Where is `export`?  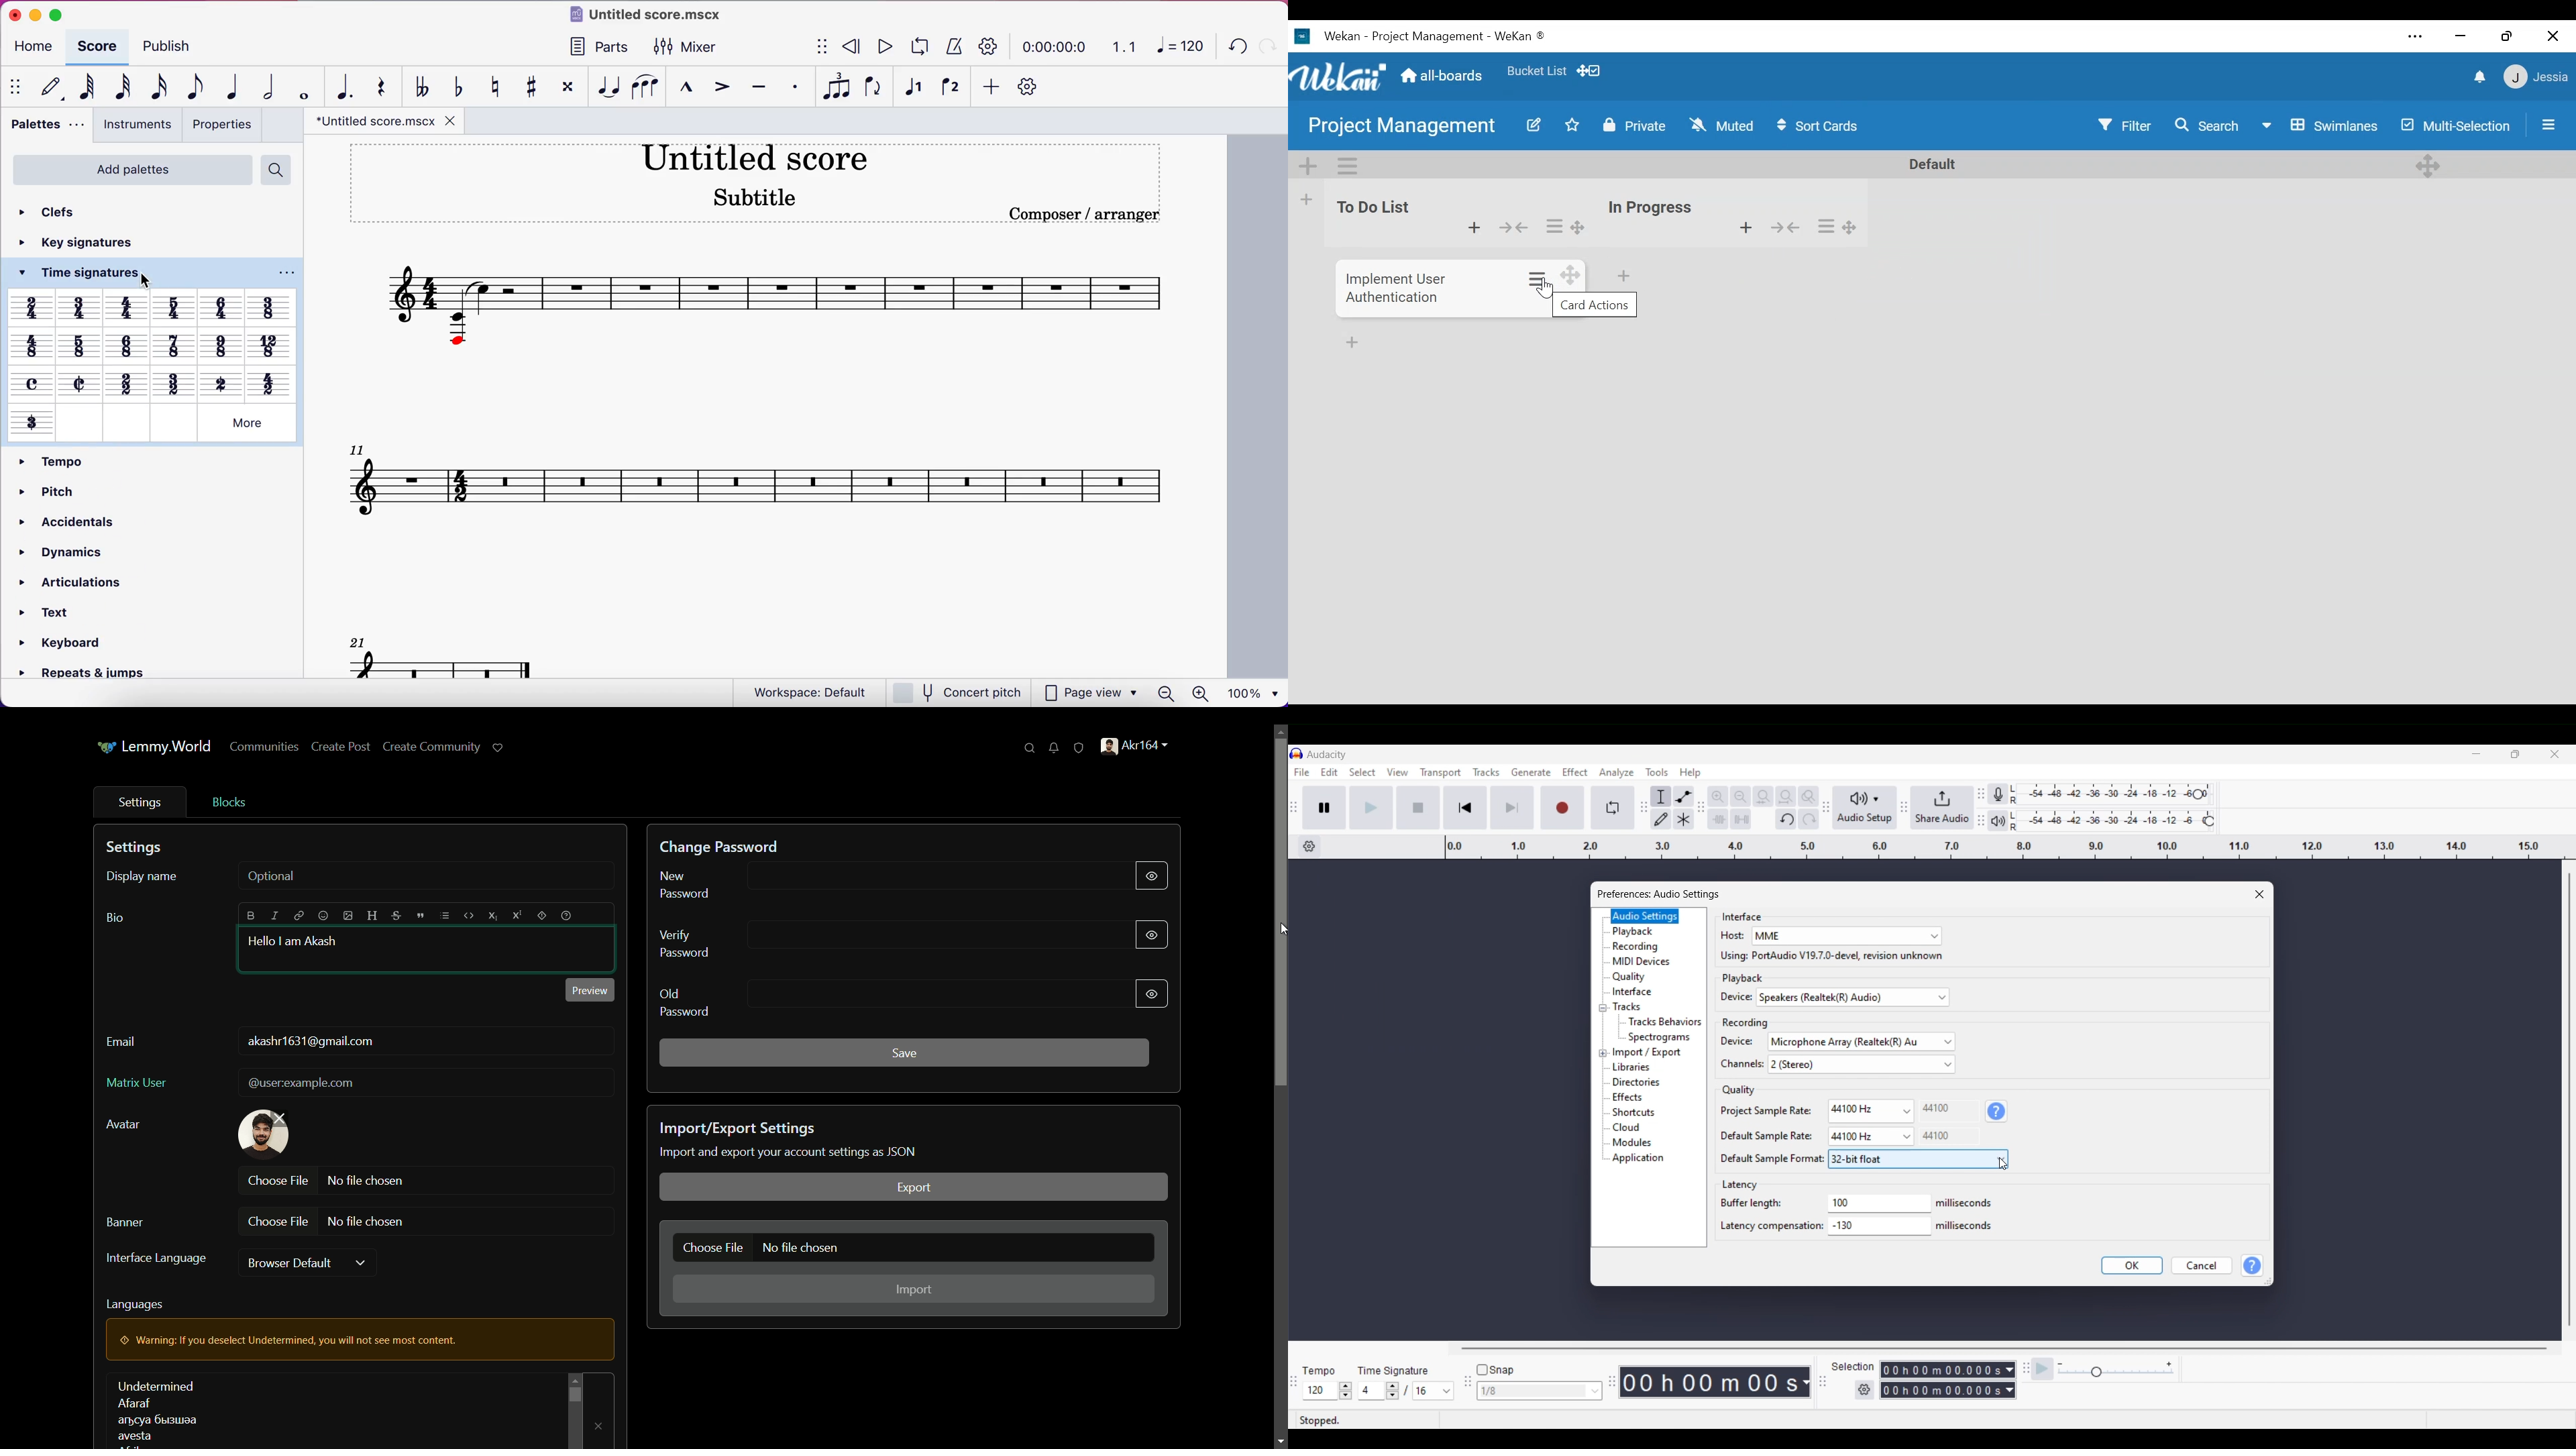
export is located at coordinates (913, 1186).